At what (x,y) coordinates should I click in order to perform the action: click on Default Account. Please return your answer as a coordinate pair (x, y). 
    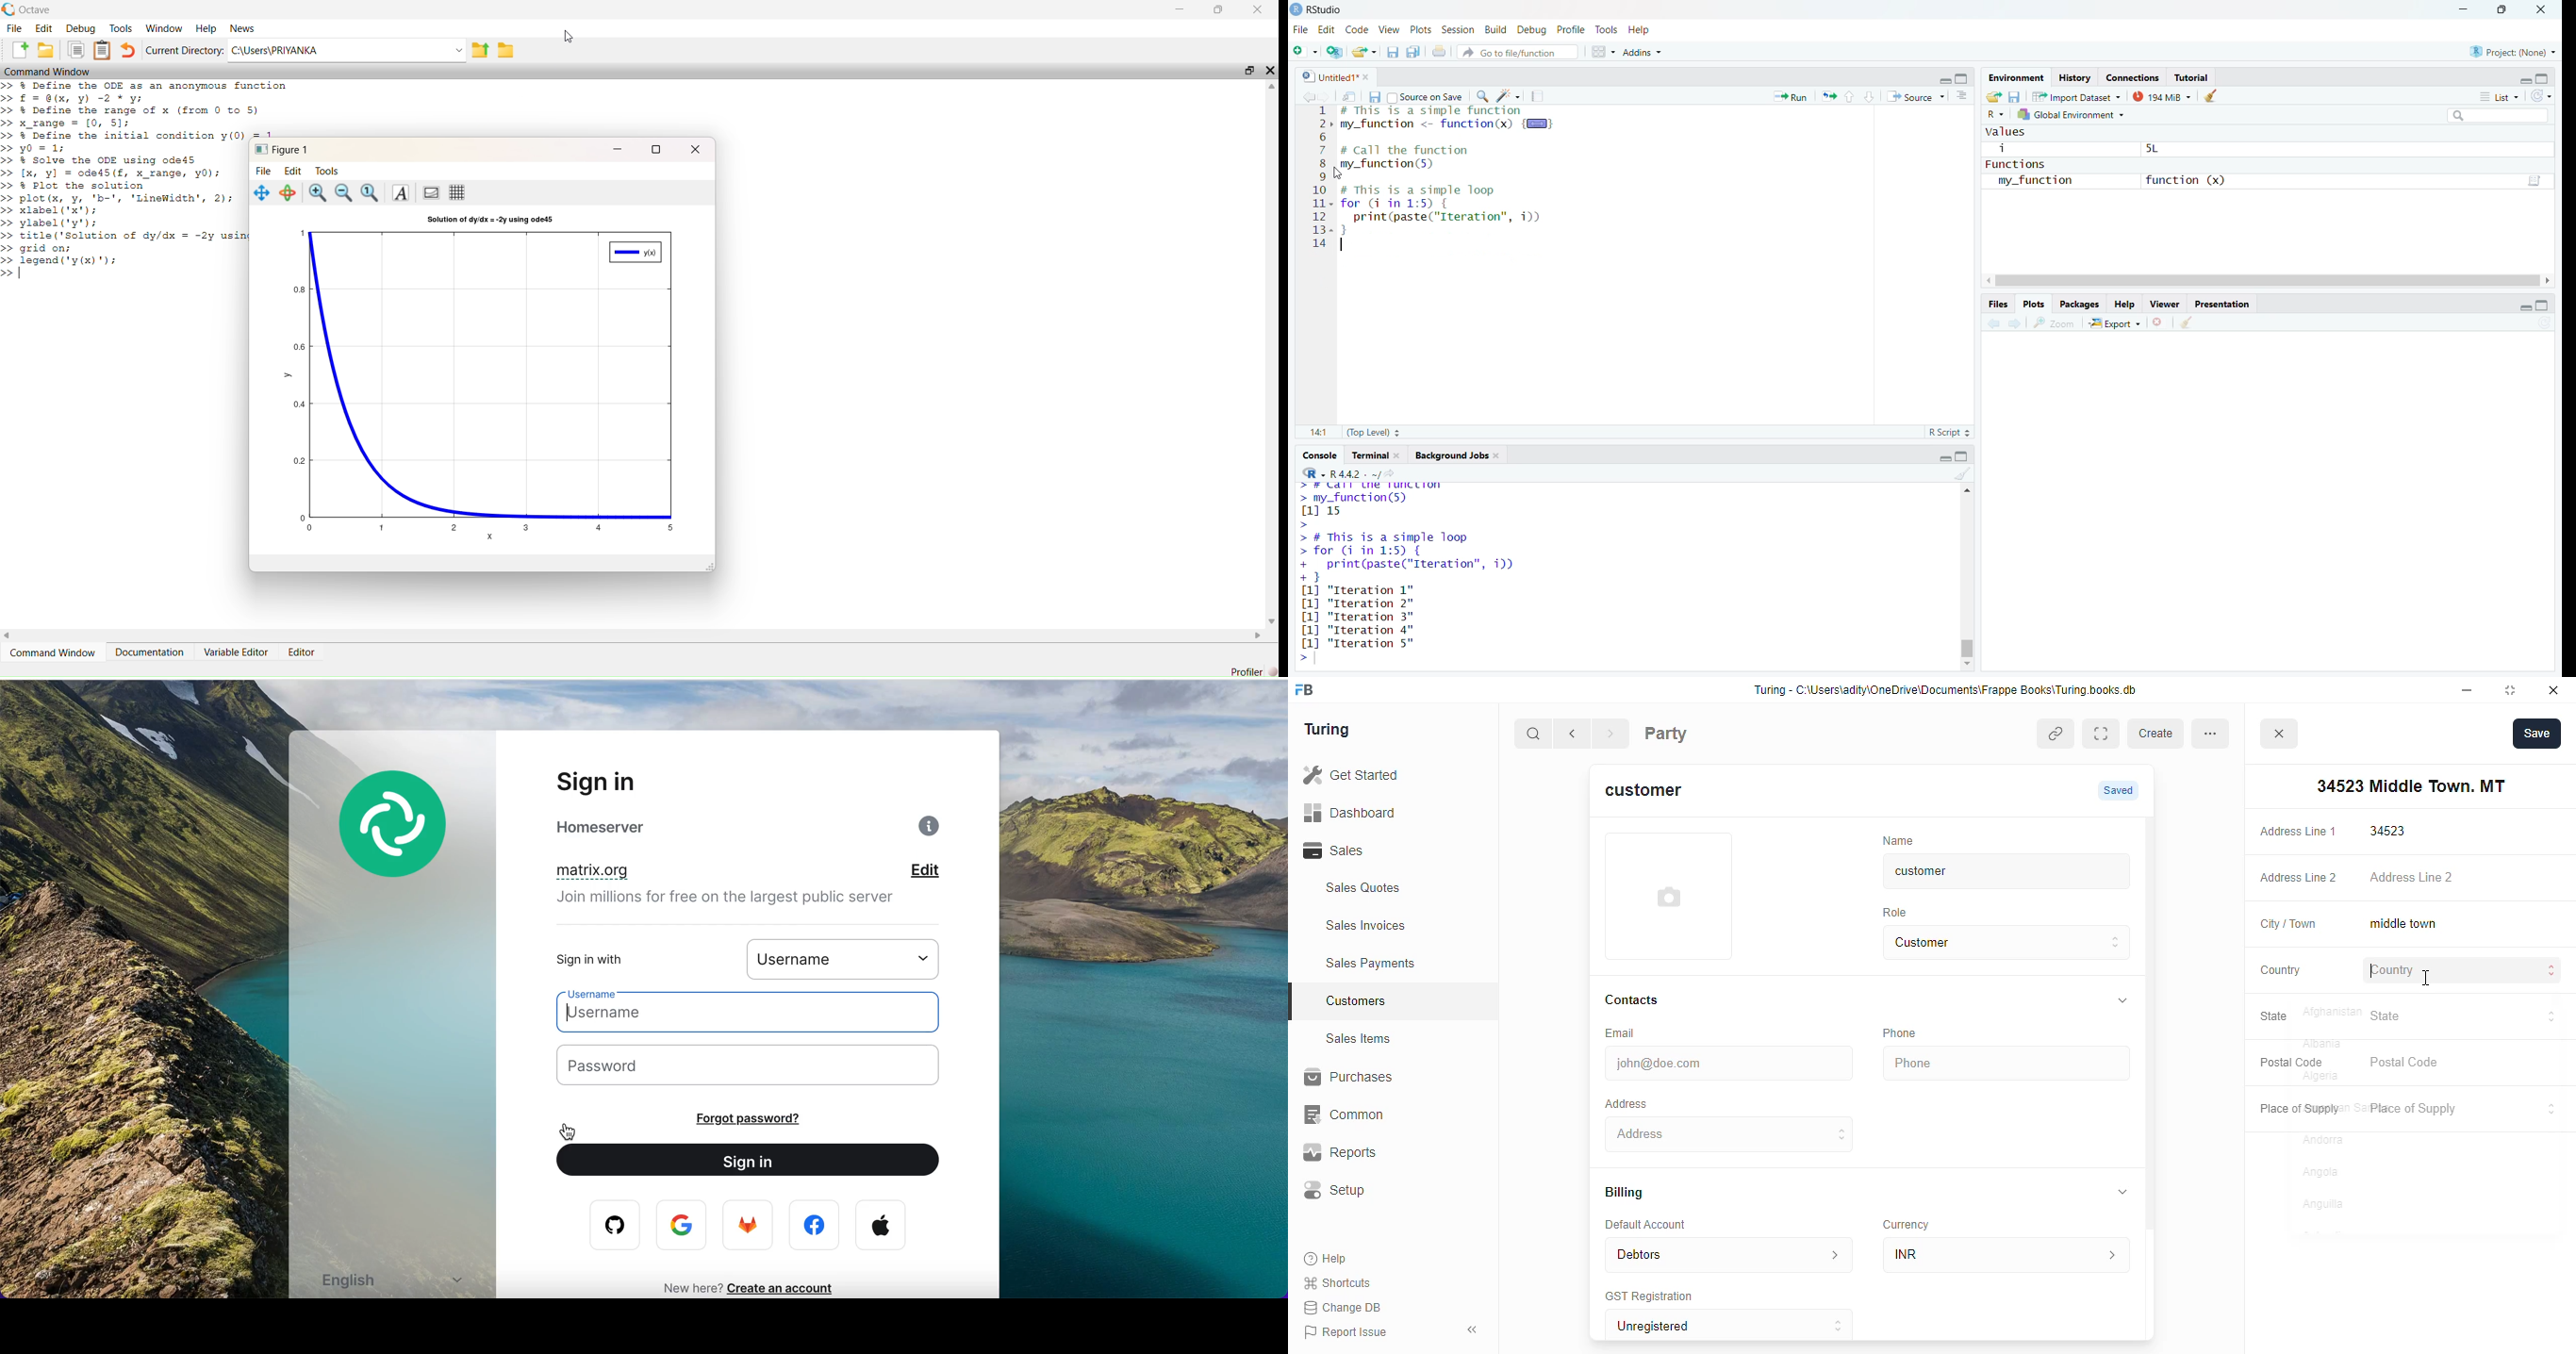
    Looking at the image, I should click on (1660, 1224).